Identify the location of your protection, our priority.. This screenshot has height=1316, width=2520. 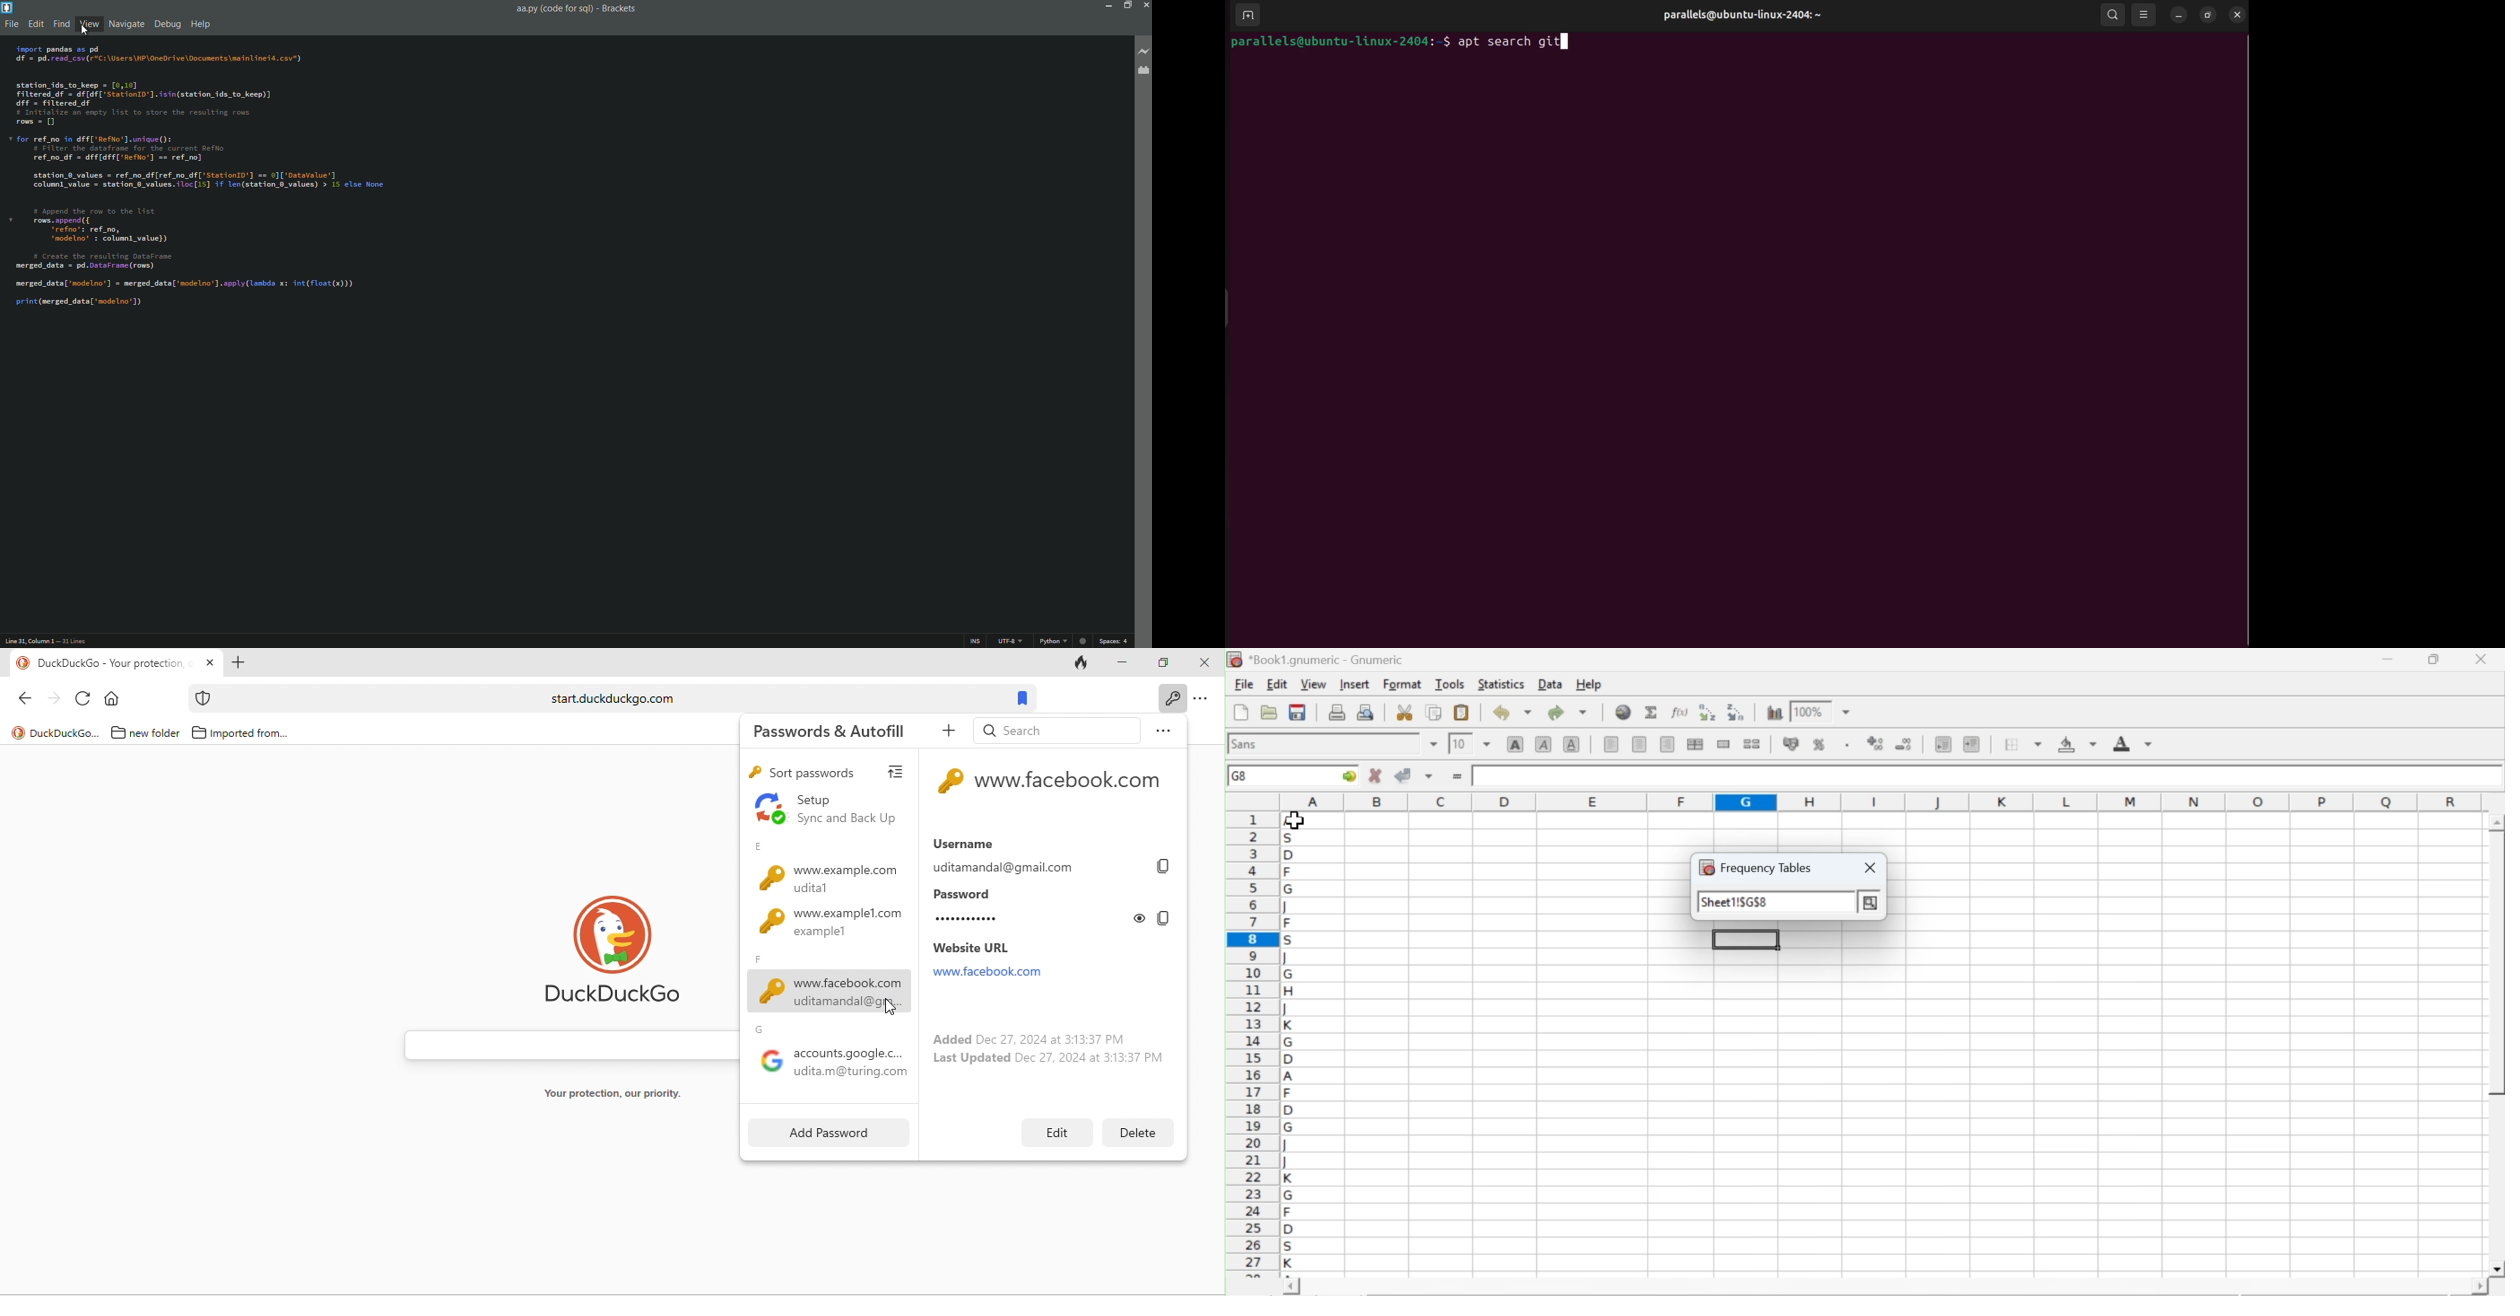
(621, 1094).